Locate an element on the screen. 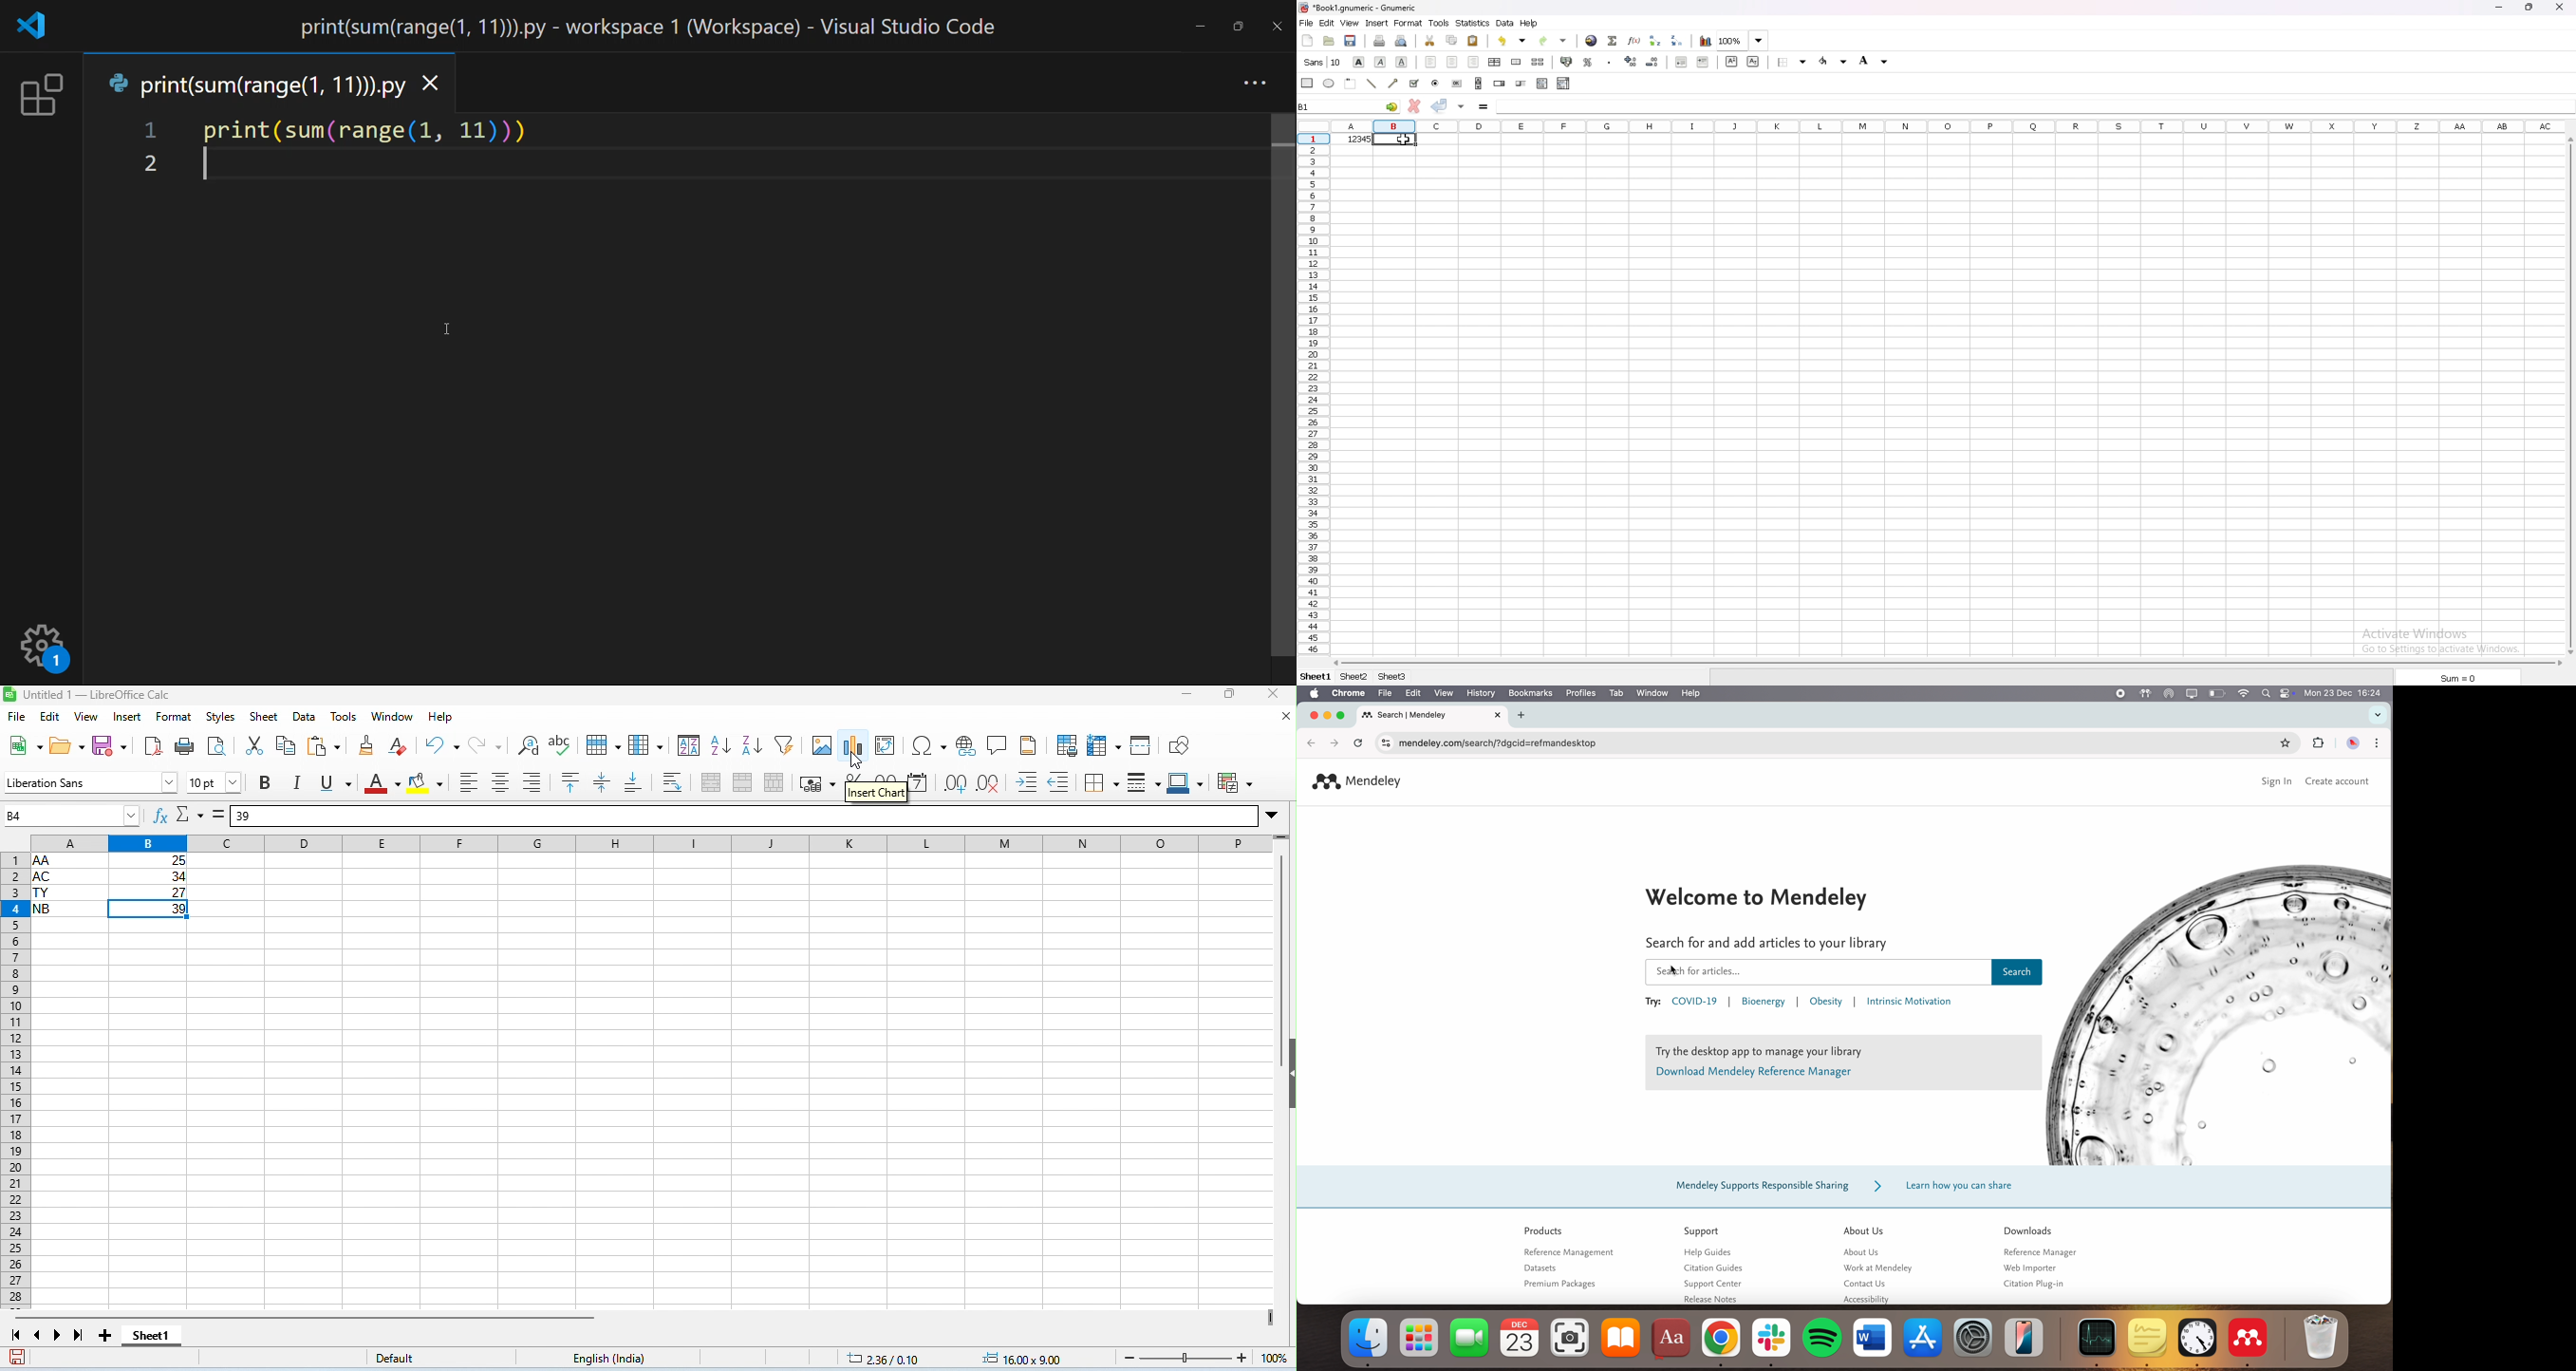 This screenshot has height=1372, width=2576. redo is located at coordinates (484, 746).